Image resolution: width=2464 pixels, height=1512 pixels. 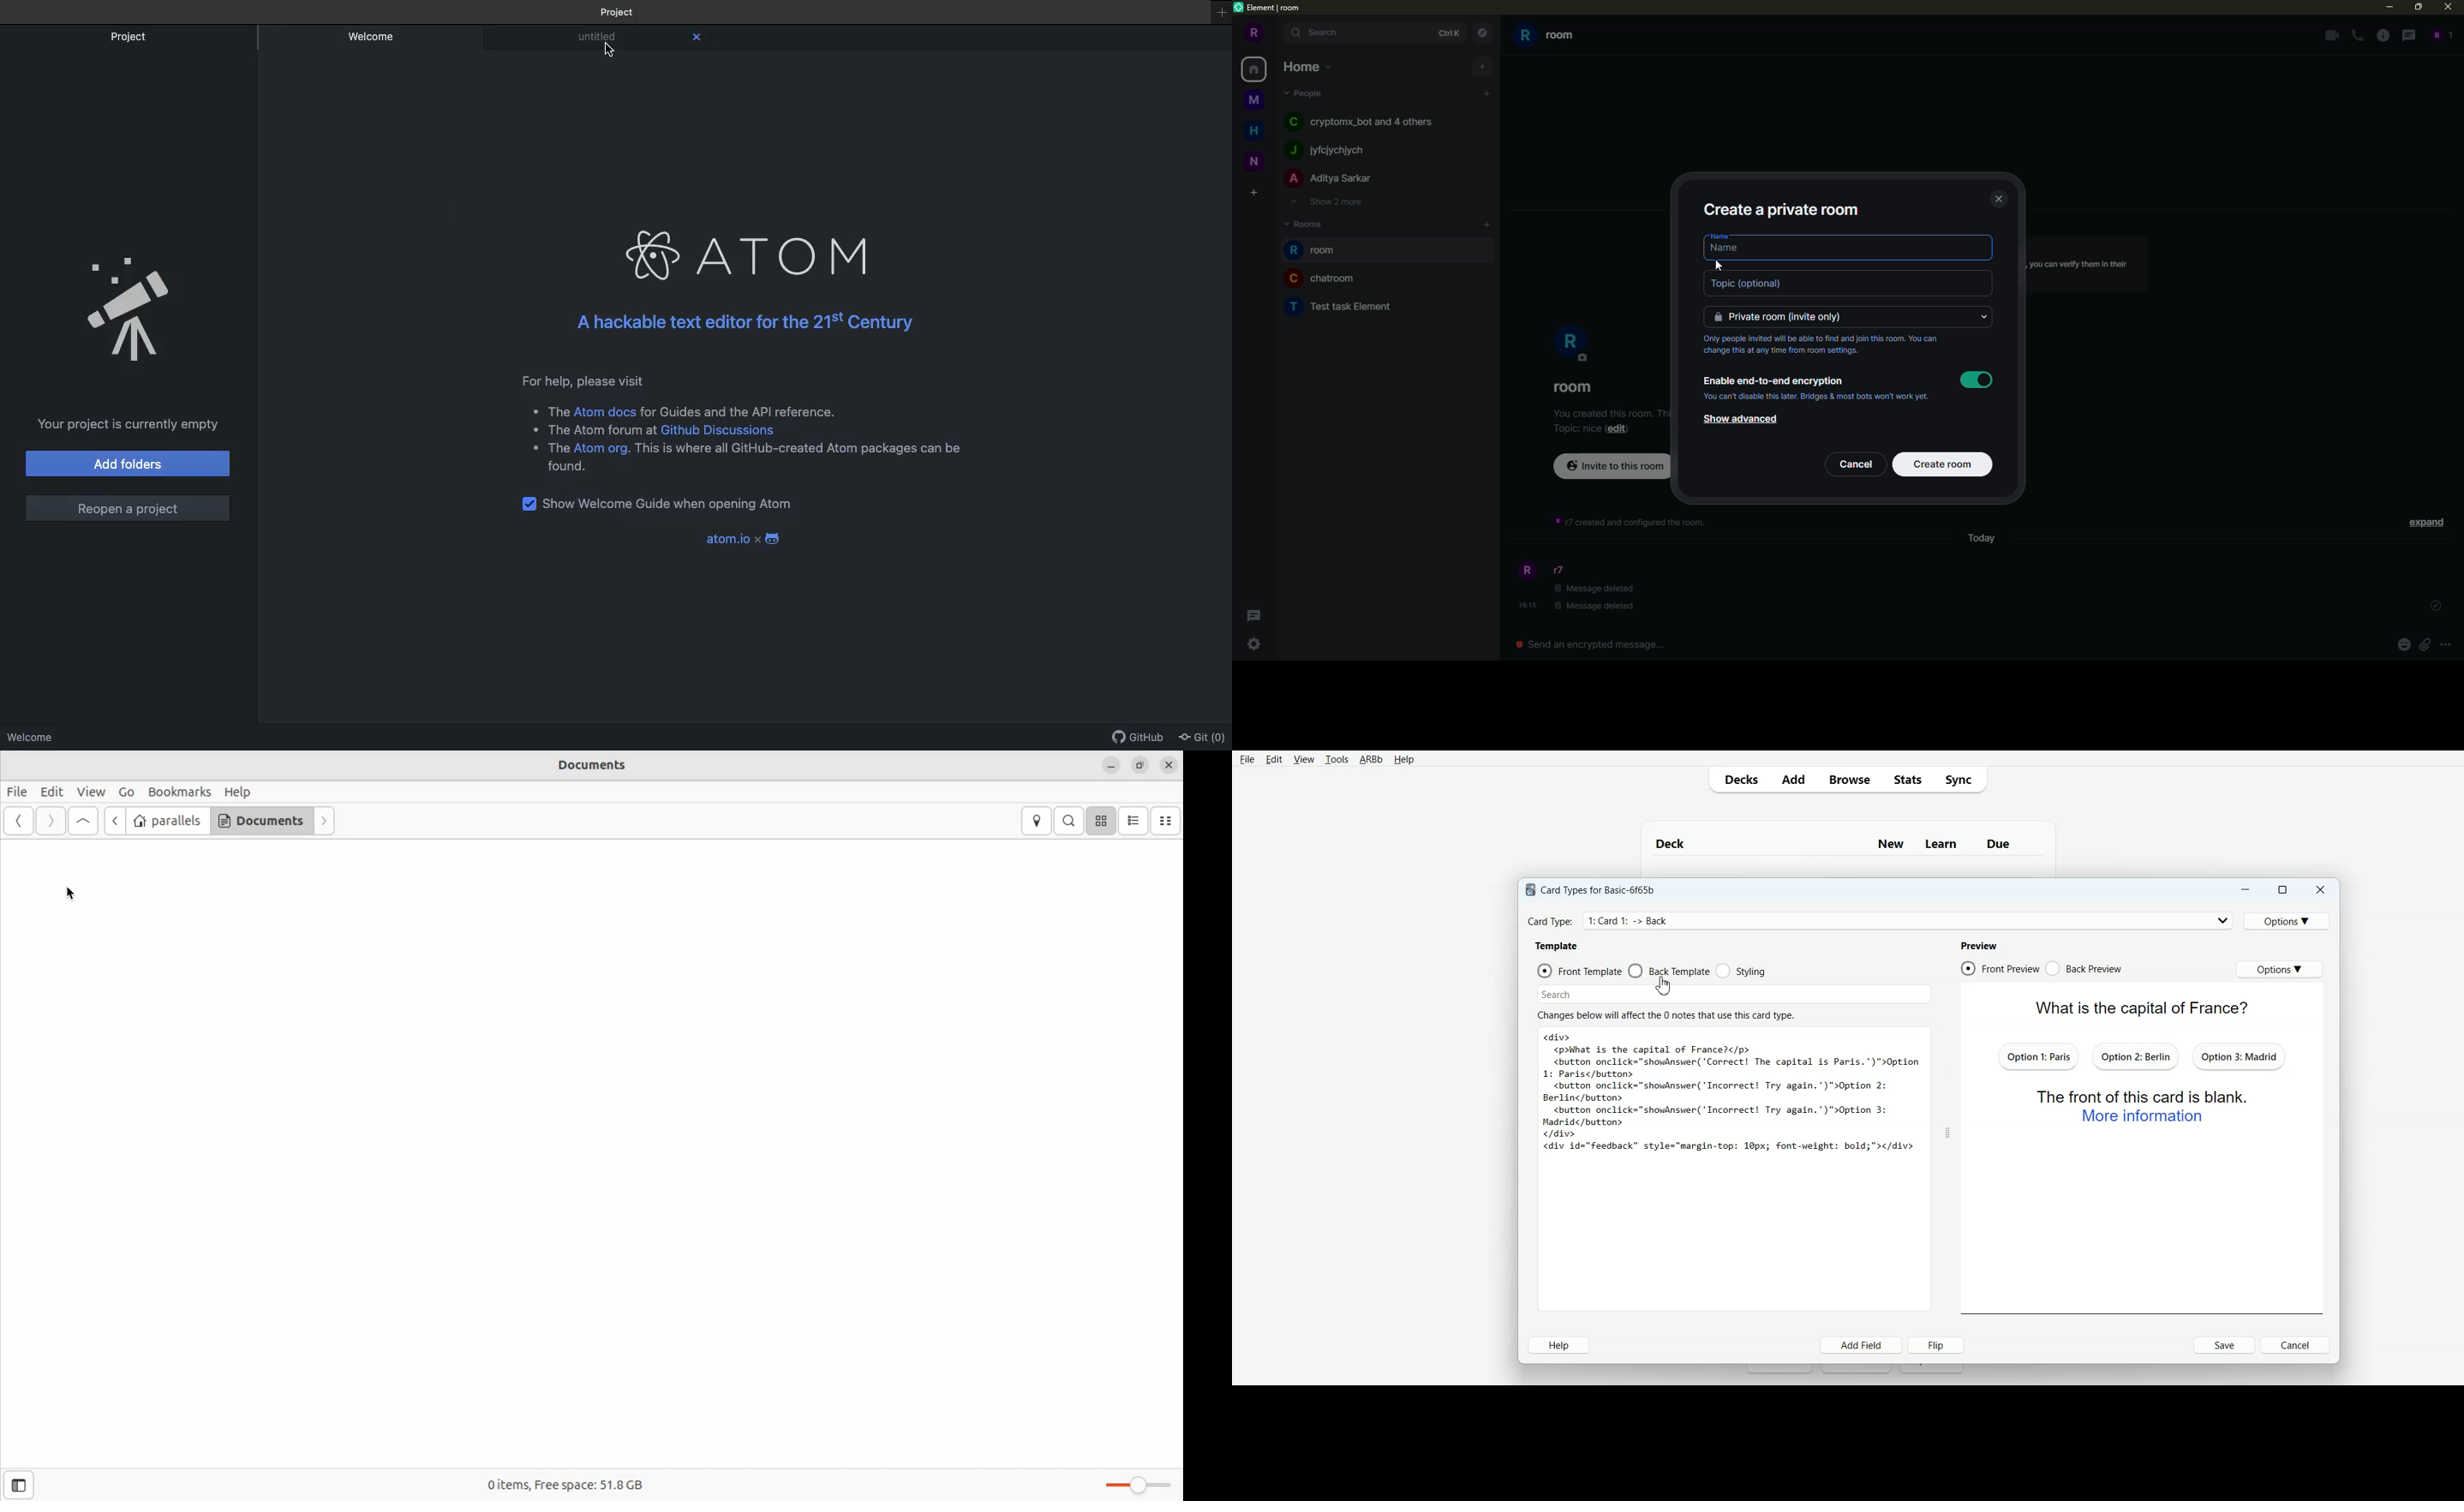 I want to click on people, so click(x=2442, y=33).